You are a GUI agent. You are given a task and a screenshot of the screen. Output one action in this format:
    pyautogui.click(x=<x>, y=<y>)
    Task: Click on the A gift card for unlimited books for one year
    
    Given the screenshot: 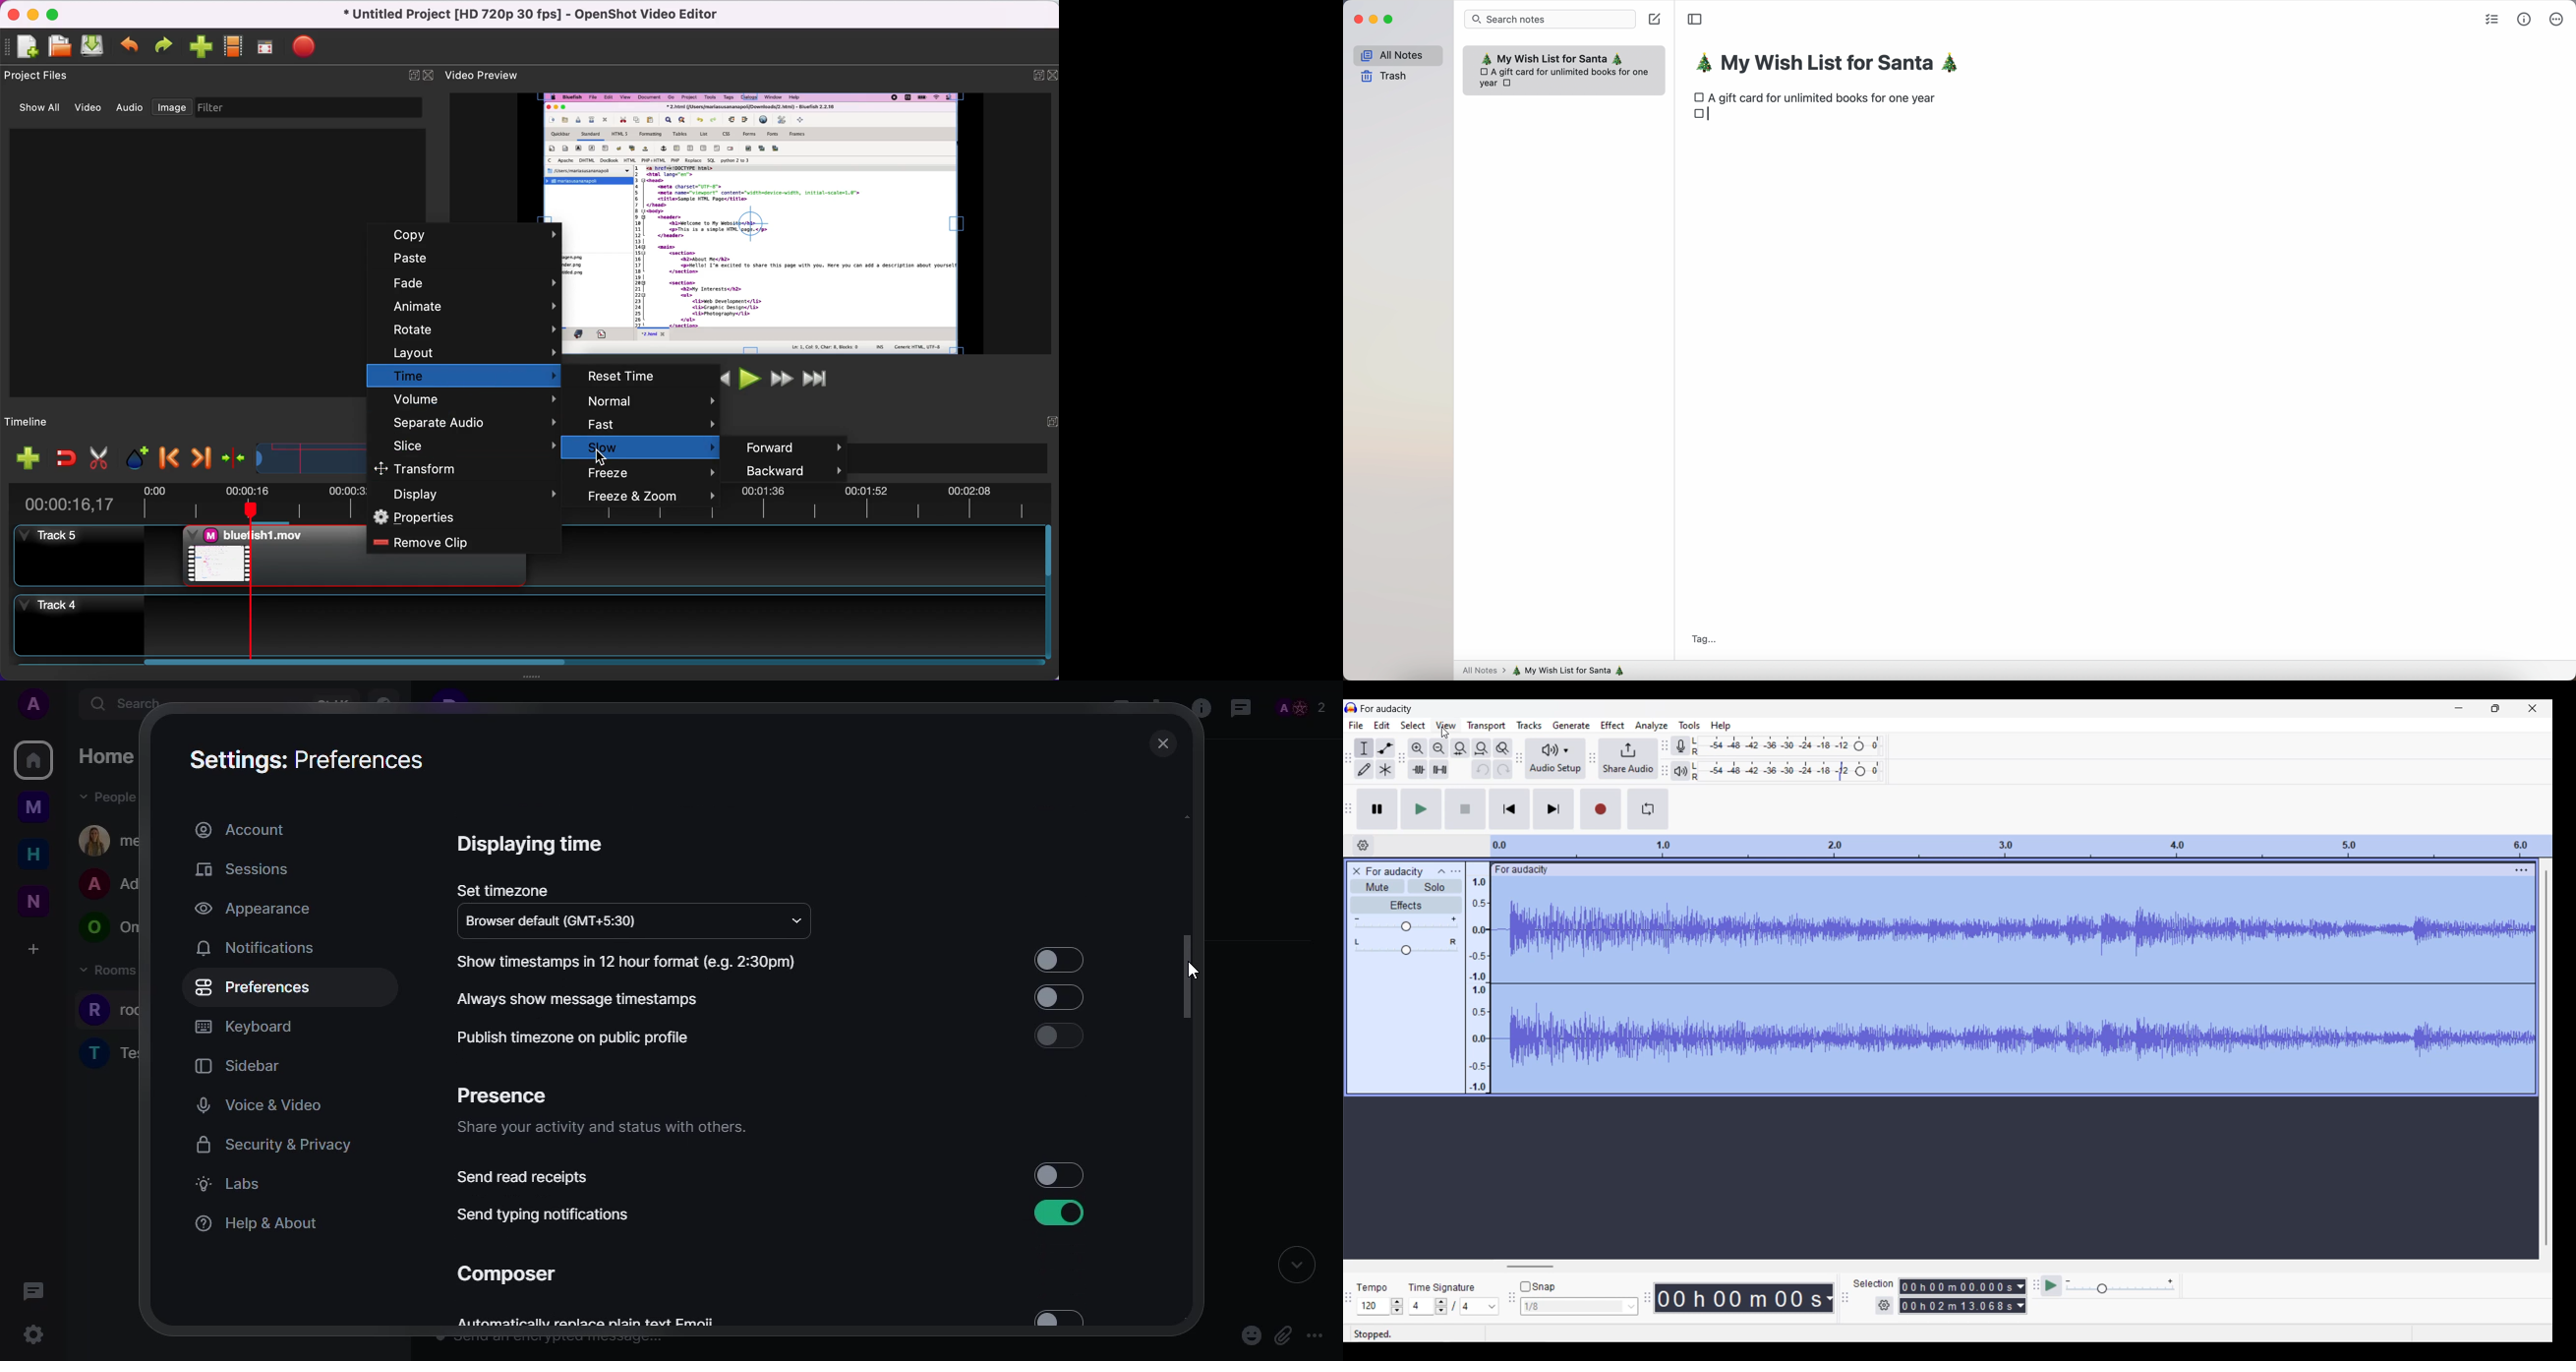 What is the action you would take?
    pyautogui.click(x=1826, y=97)
    